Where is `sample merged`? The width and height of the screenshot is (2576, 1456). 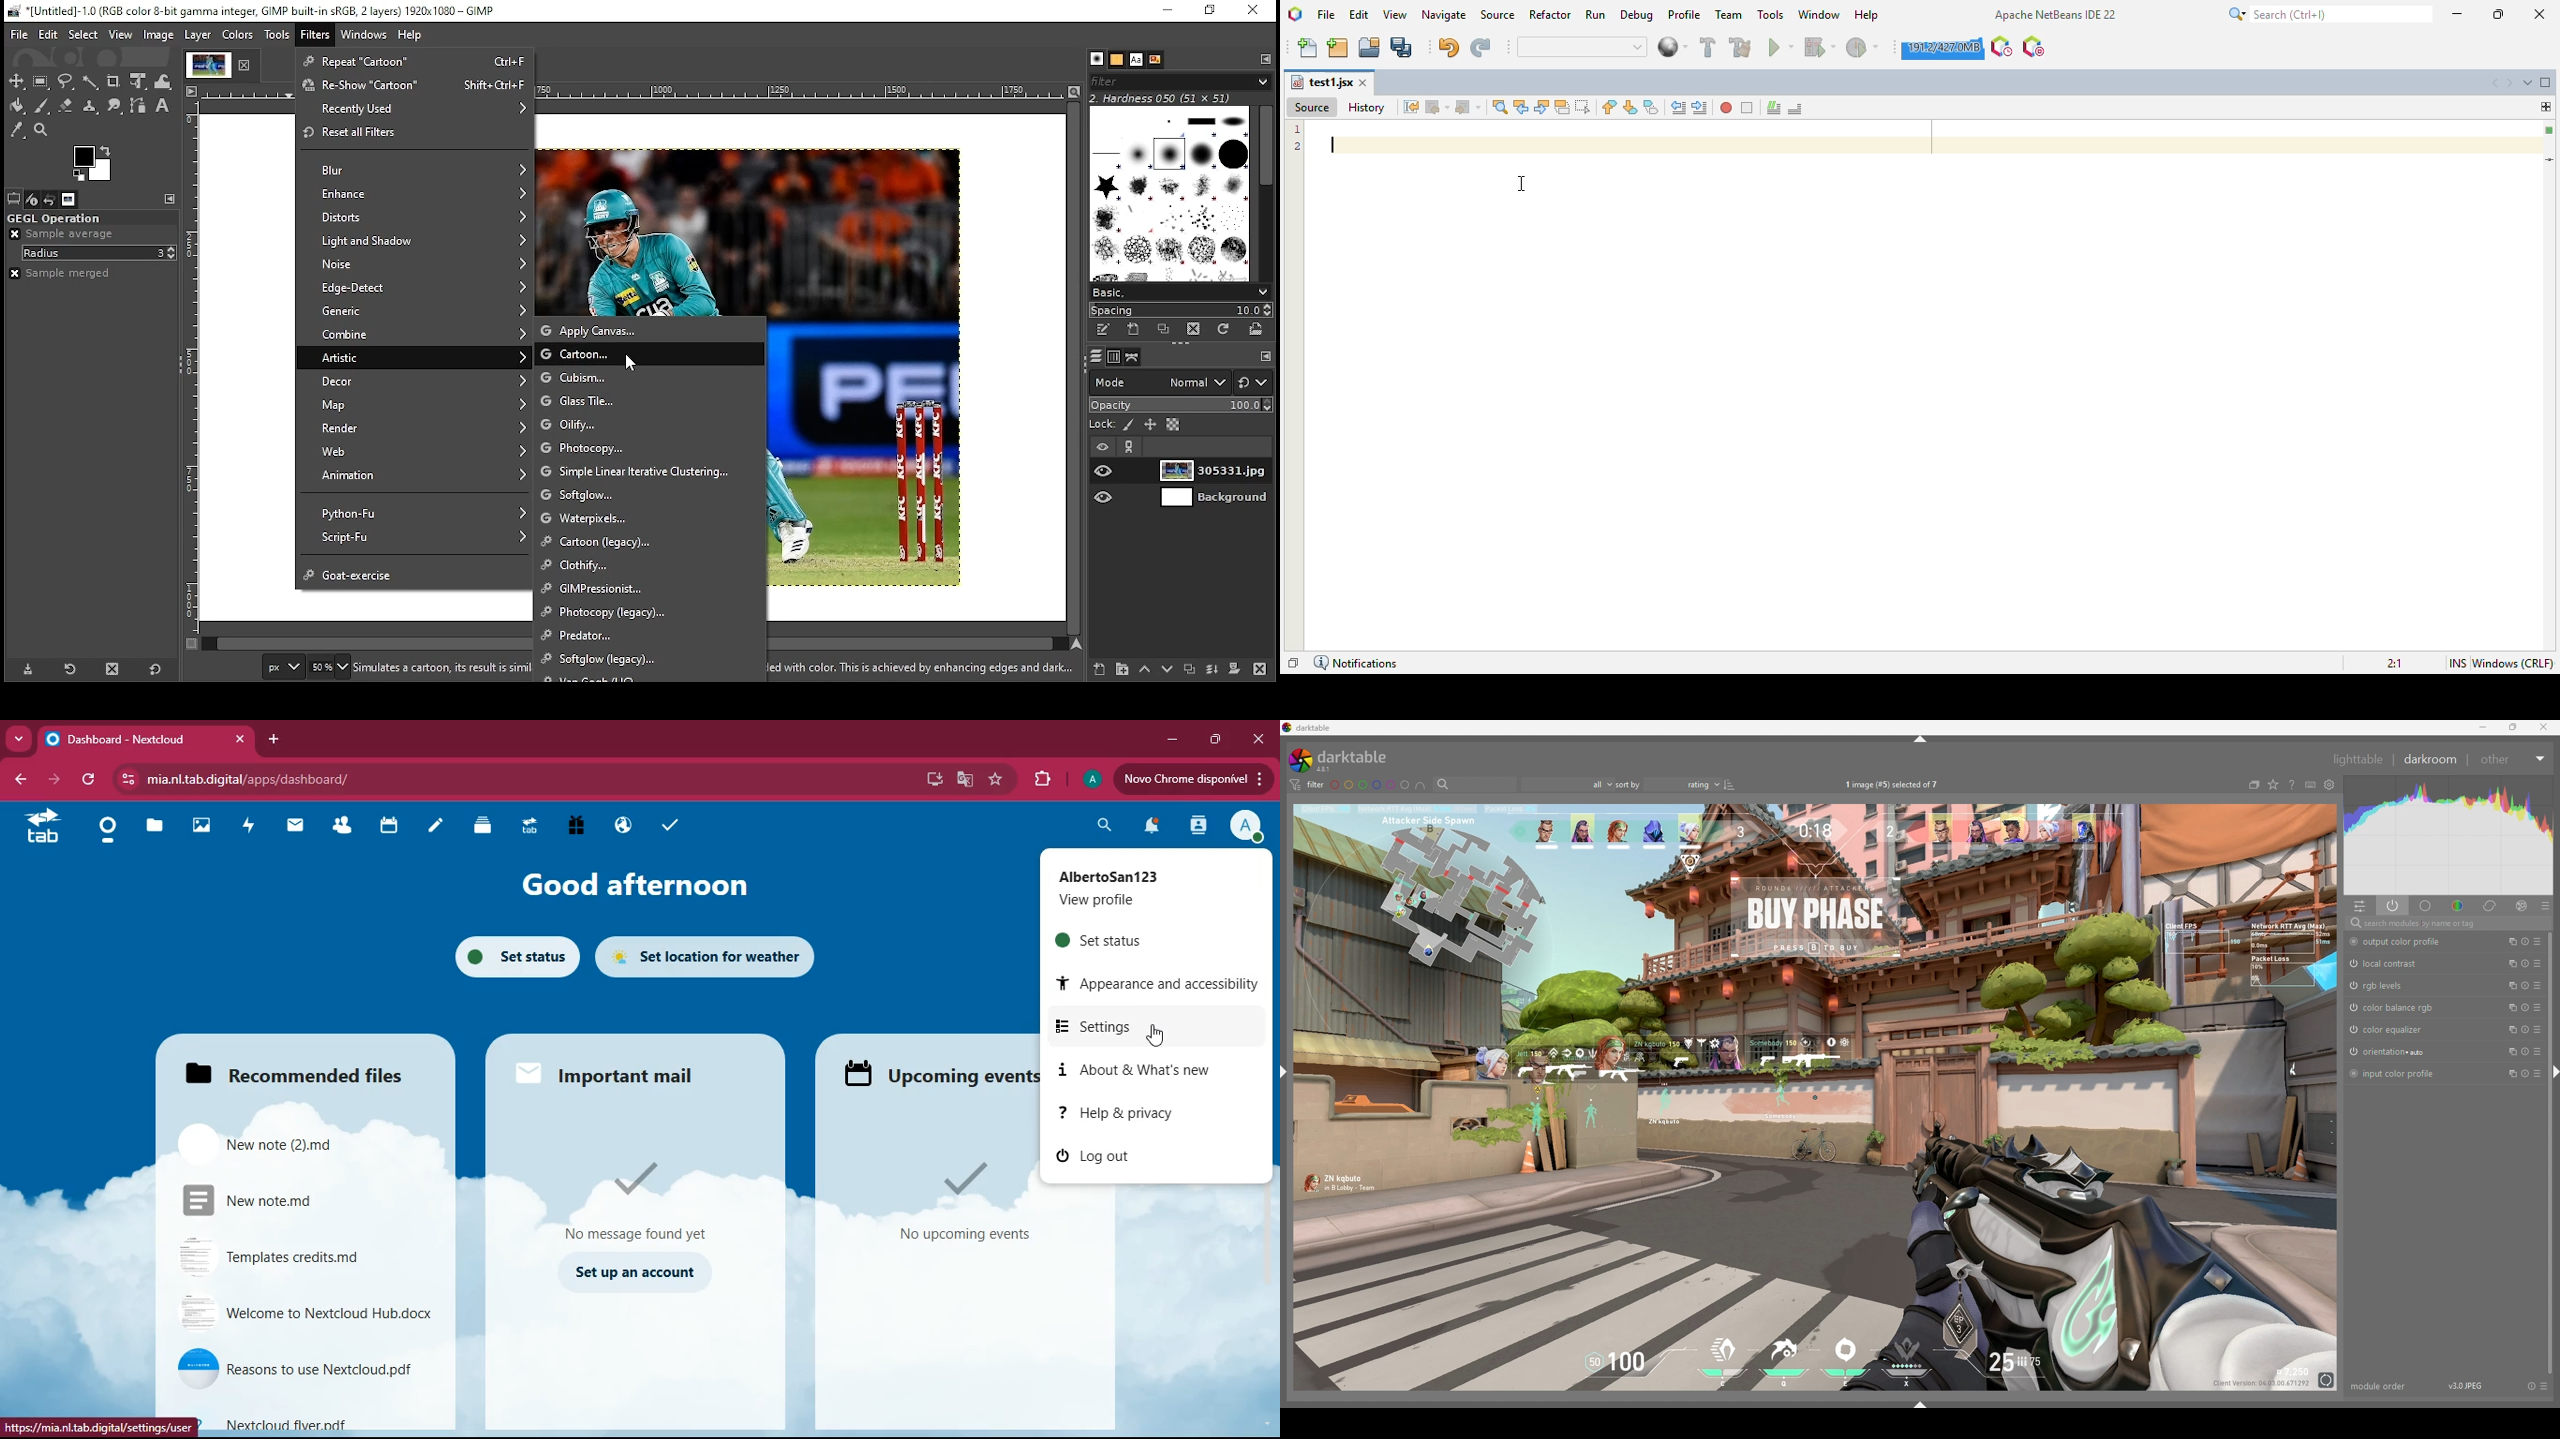 sample merged is located at coordinates (60, 273).